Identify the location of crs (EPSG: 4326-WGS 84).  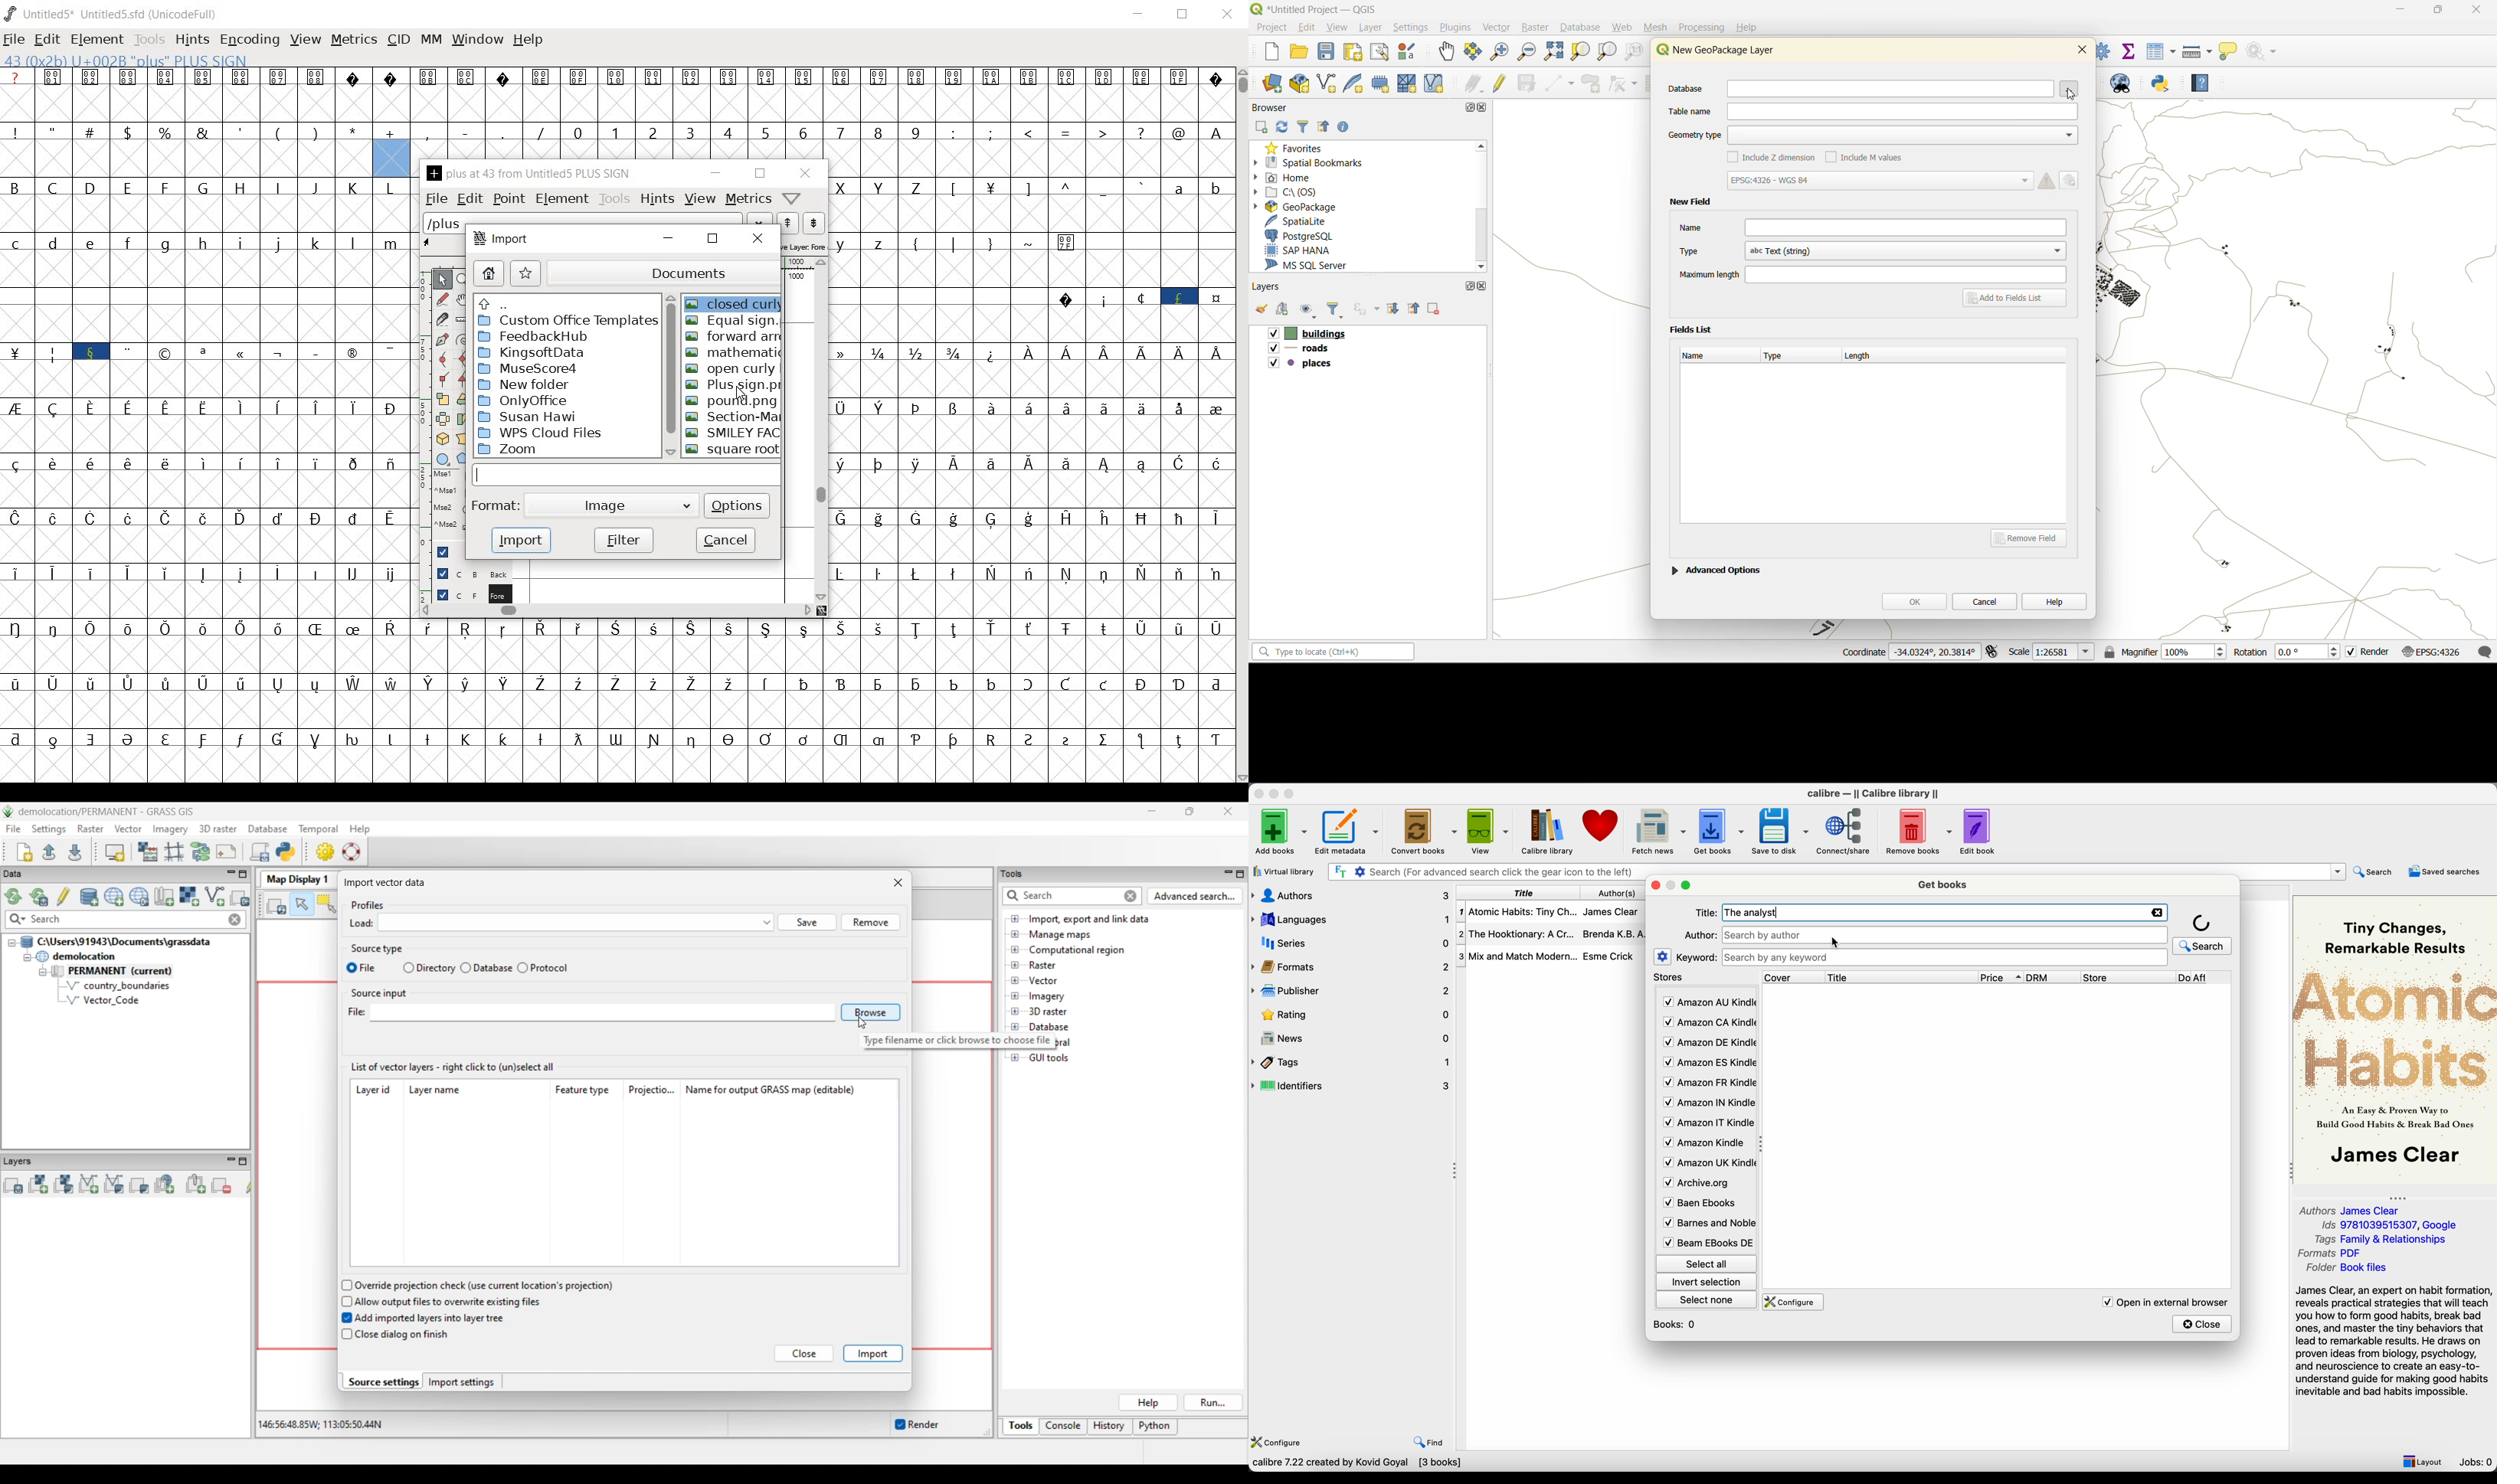
(1879, 181).